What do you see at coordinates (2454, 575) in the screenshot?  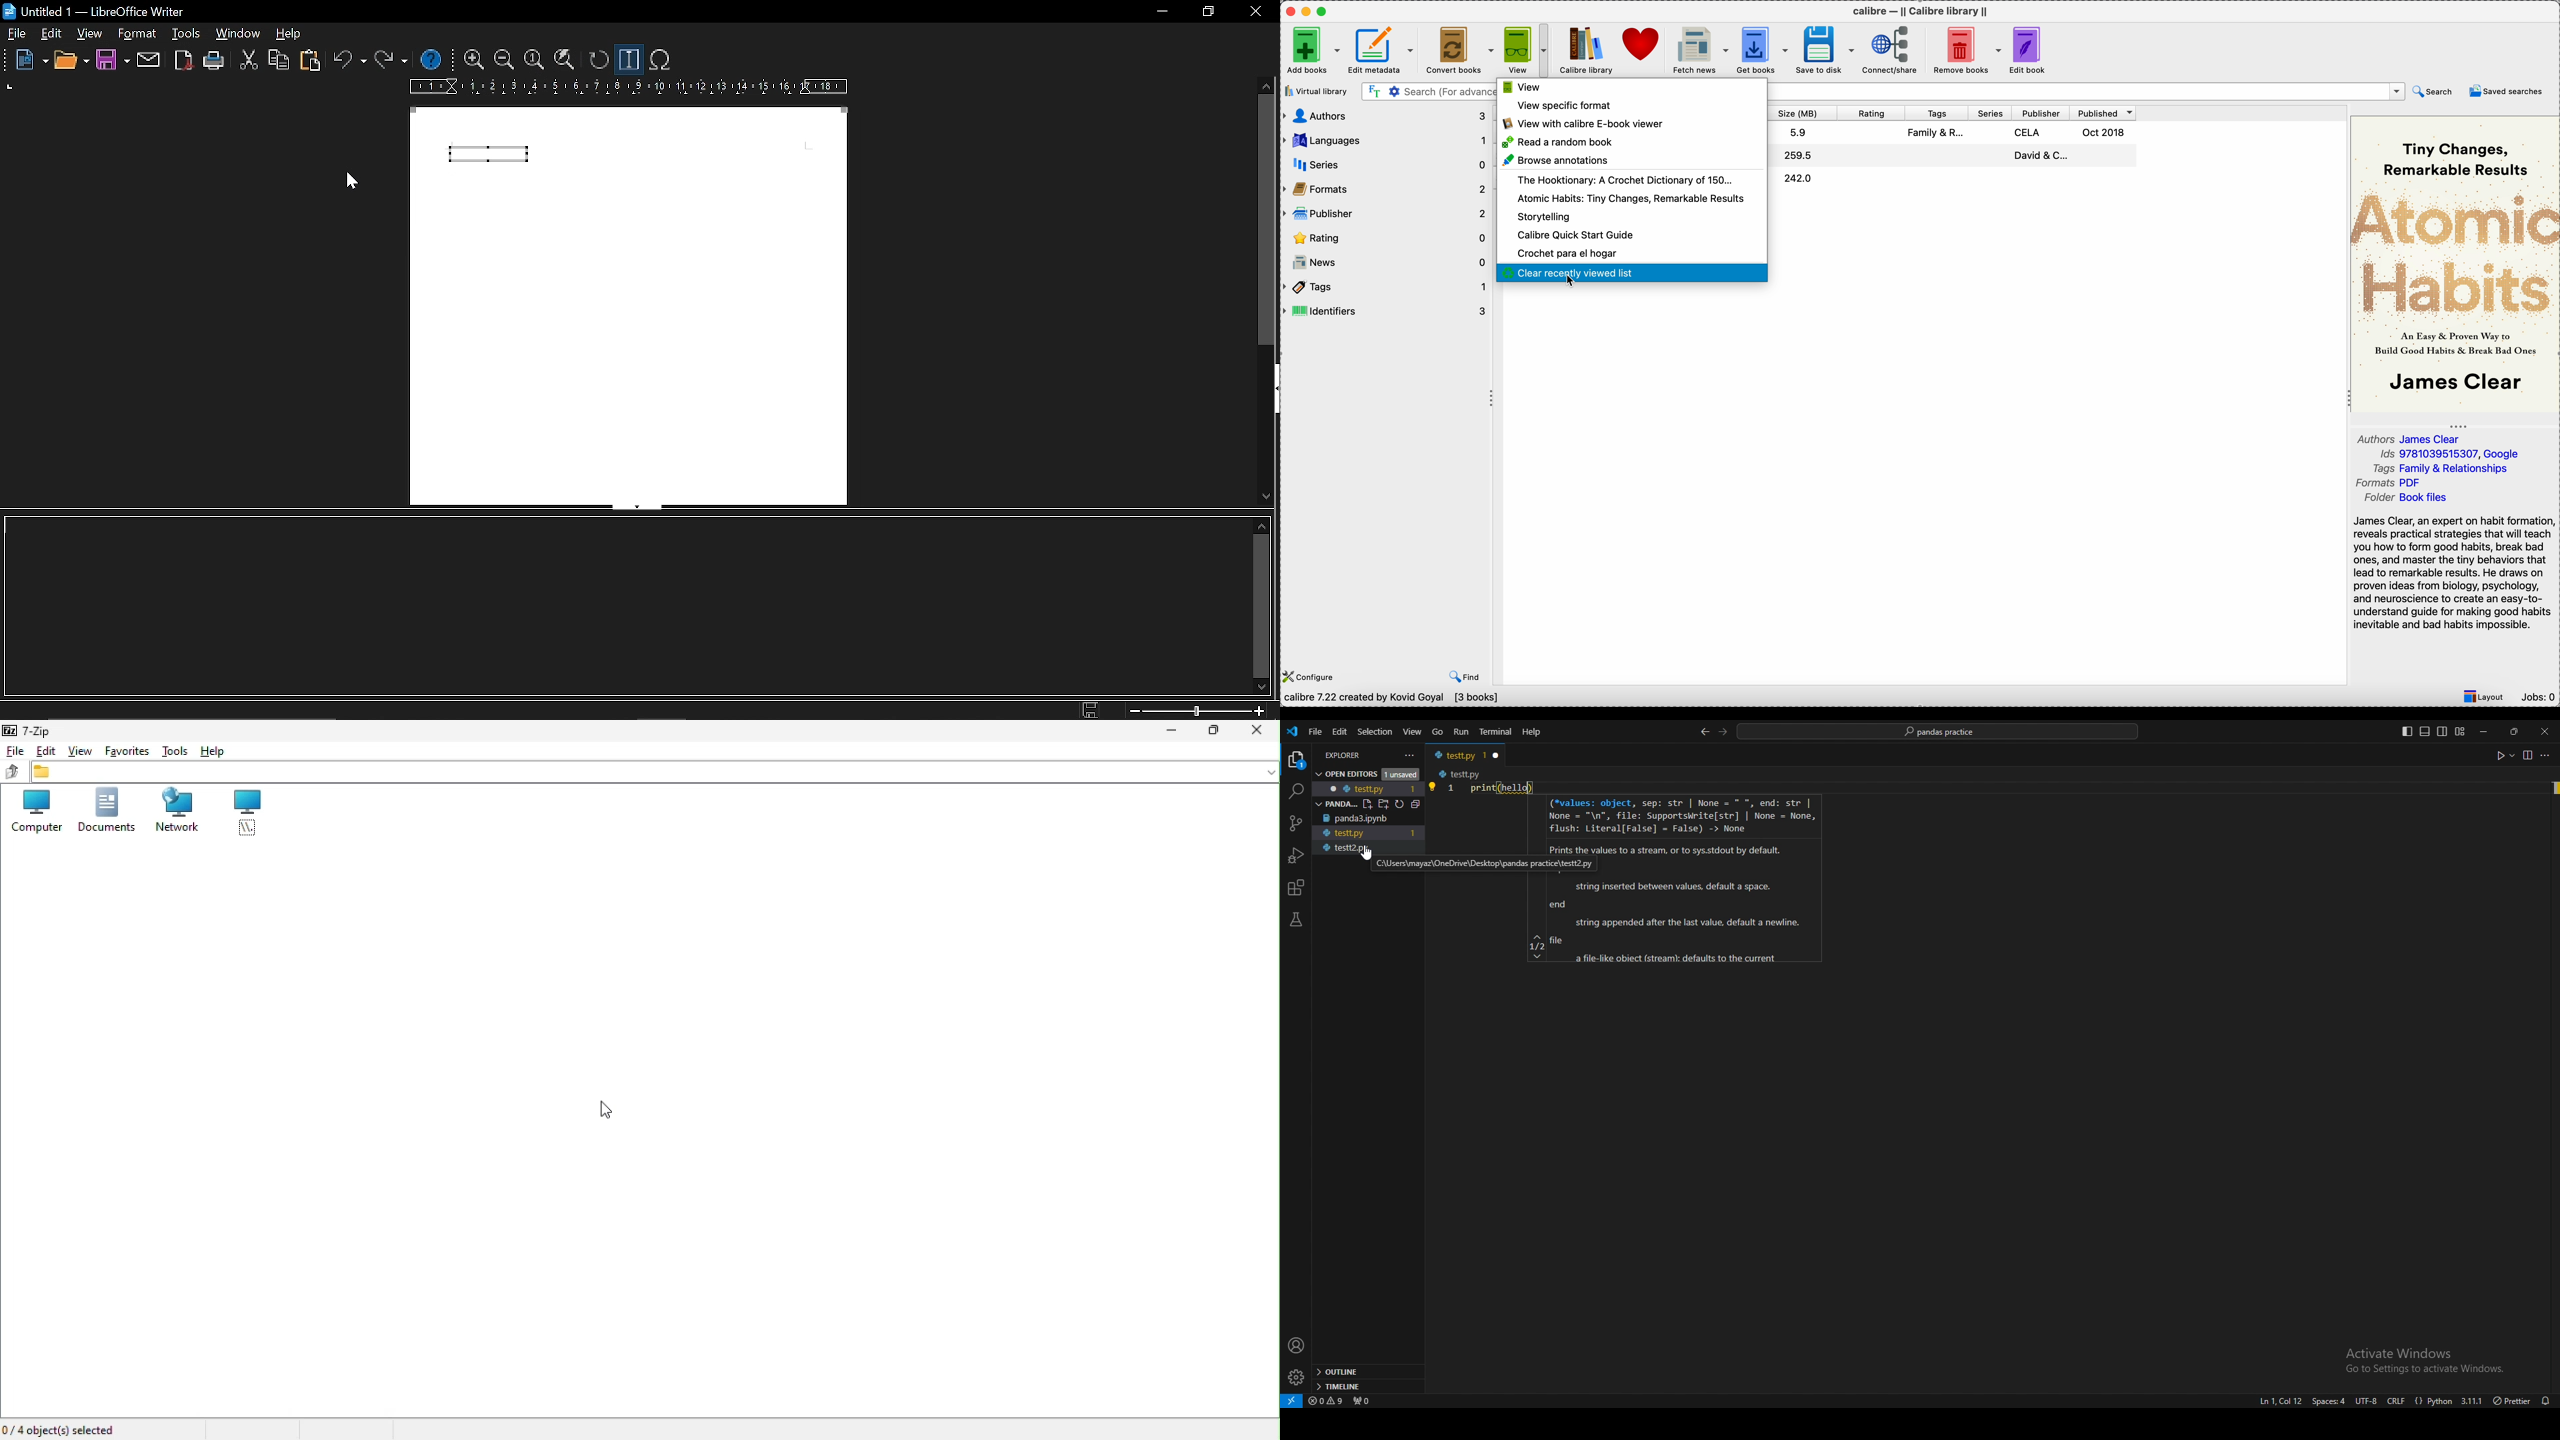 I see `synopsis` at bounding box center [2454, 575].